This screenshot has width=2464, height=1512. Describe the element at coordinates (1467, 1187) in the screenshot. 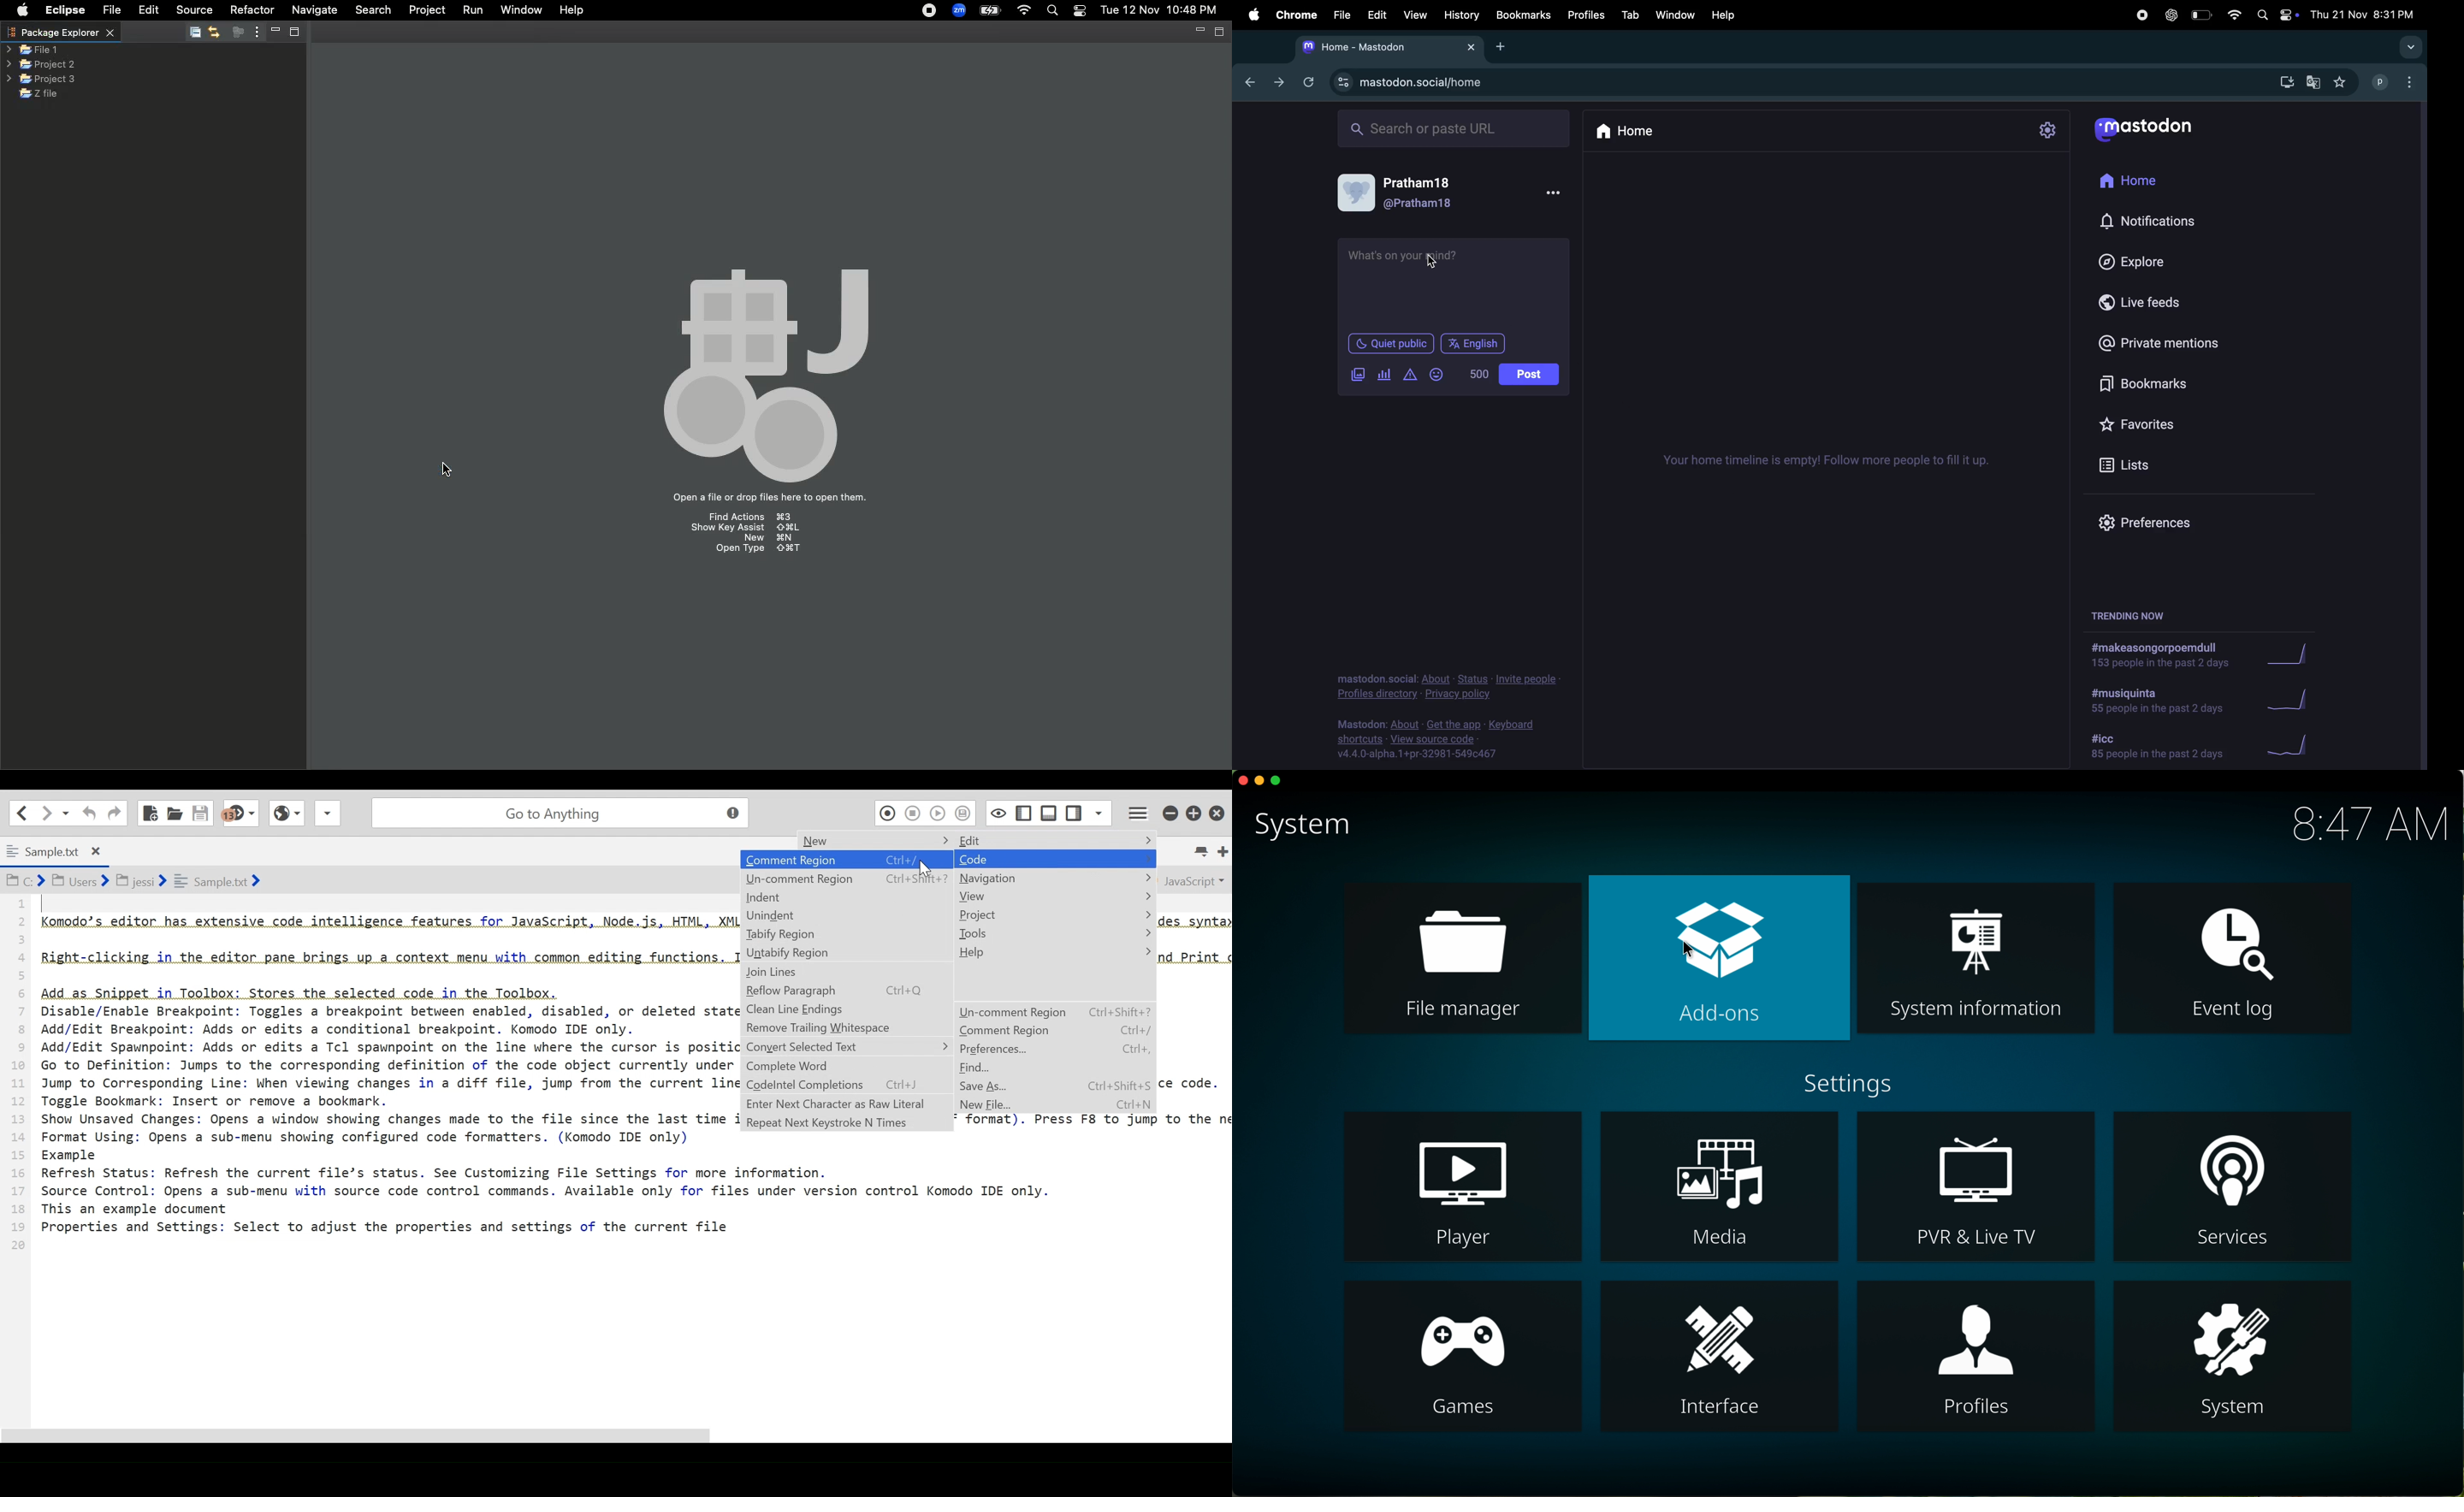

I see `player` at that location.